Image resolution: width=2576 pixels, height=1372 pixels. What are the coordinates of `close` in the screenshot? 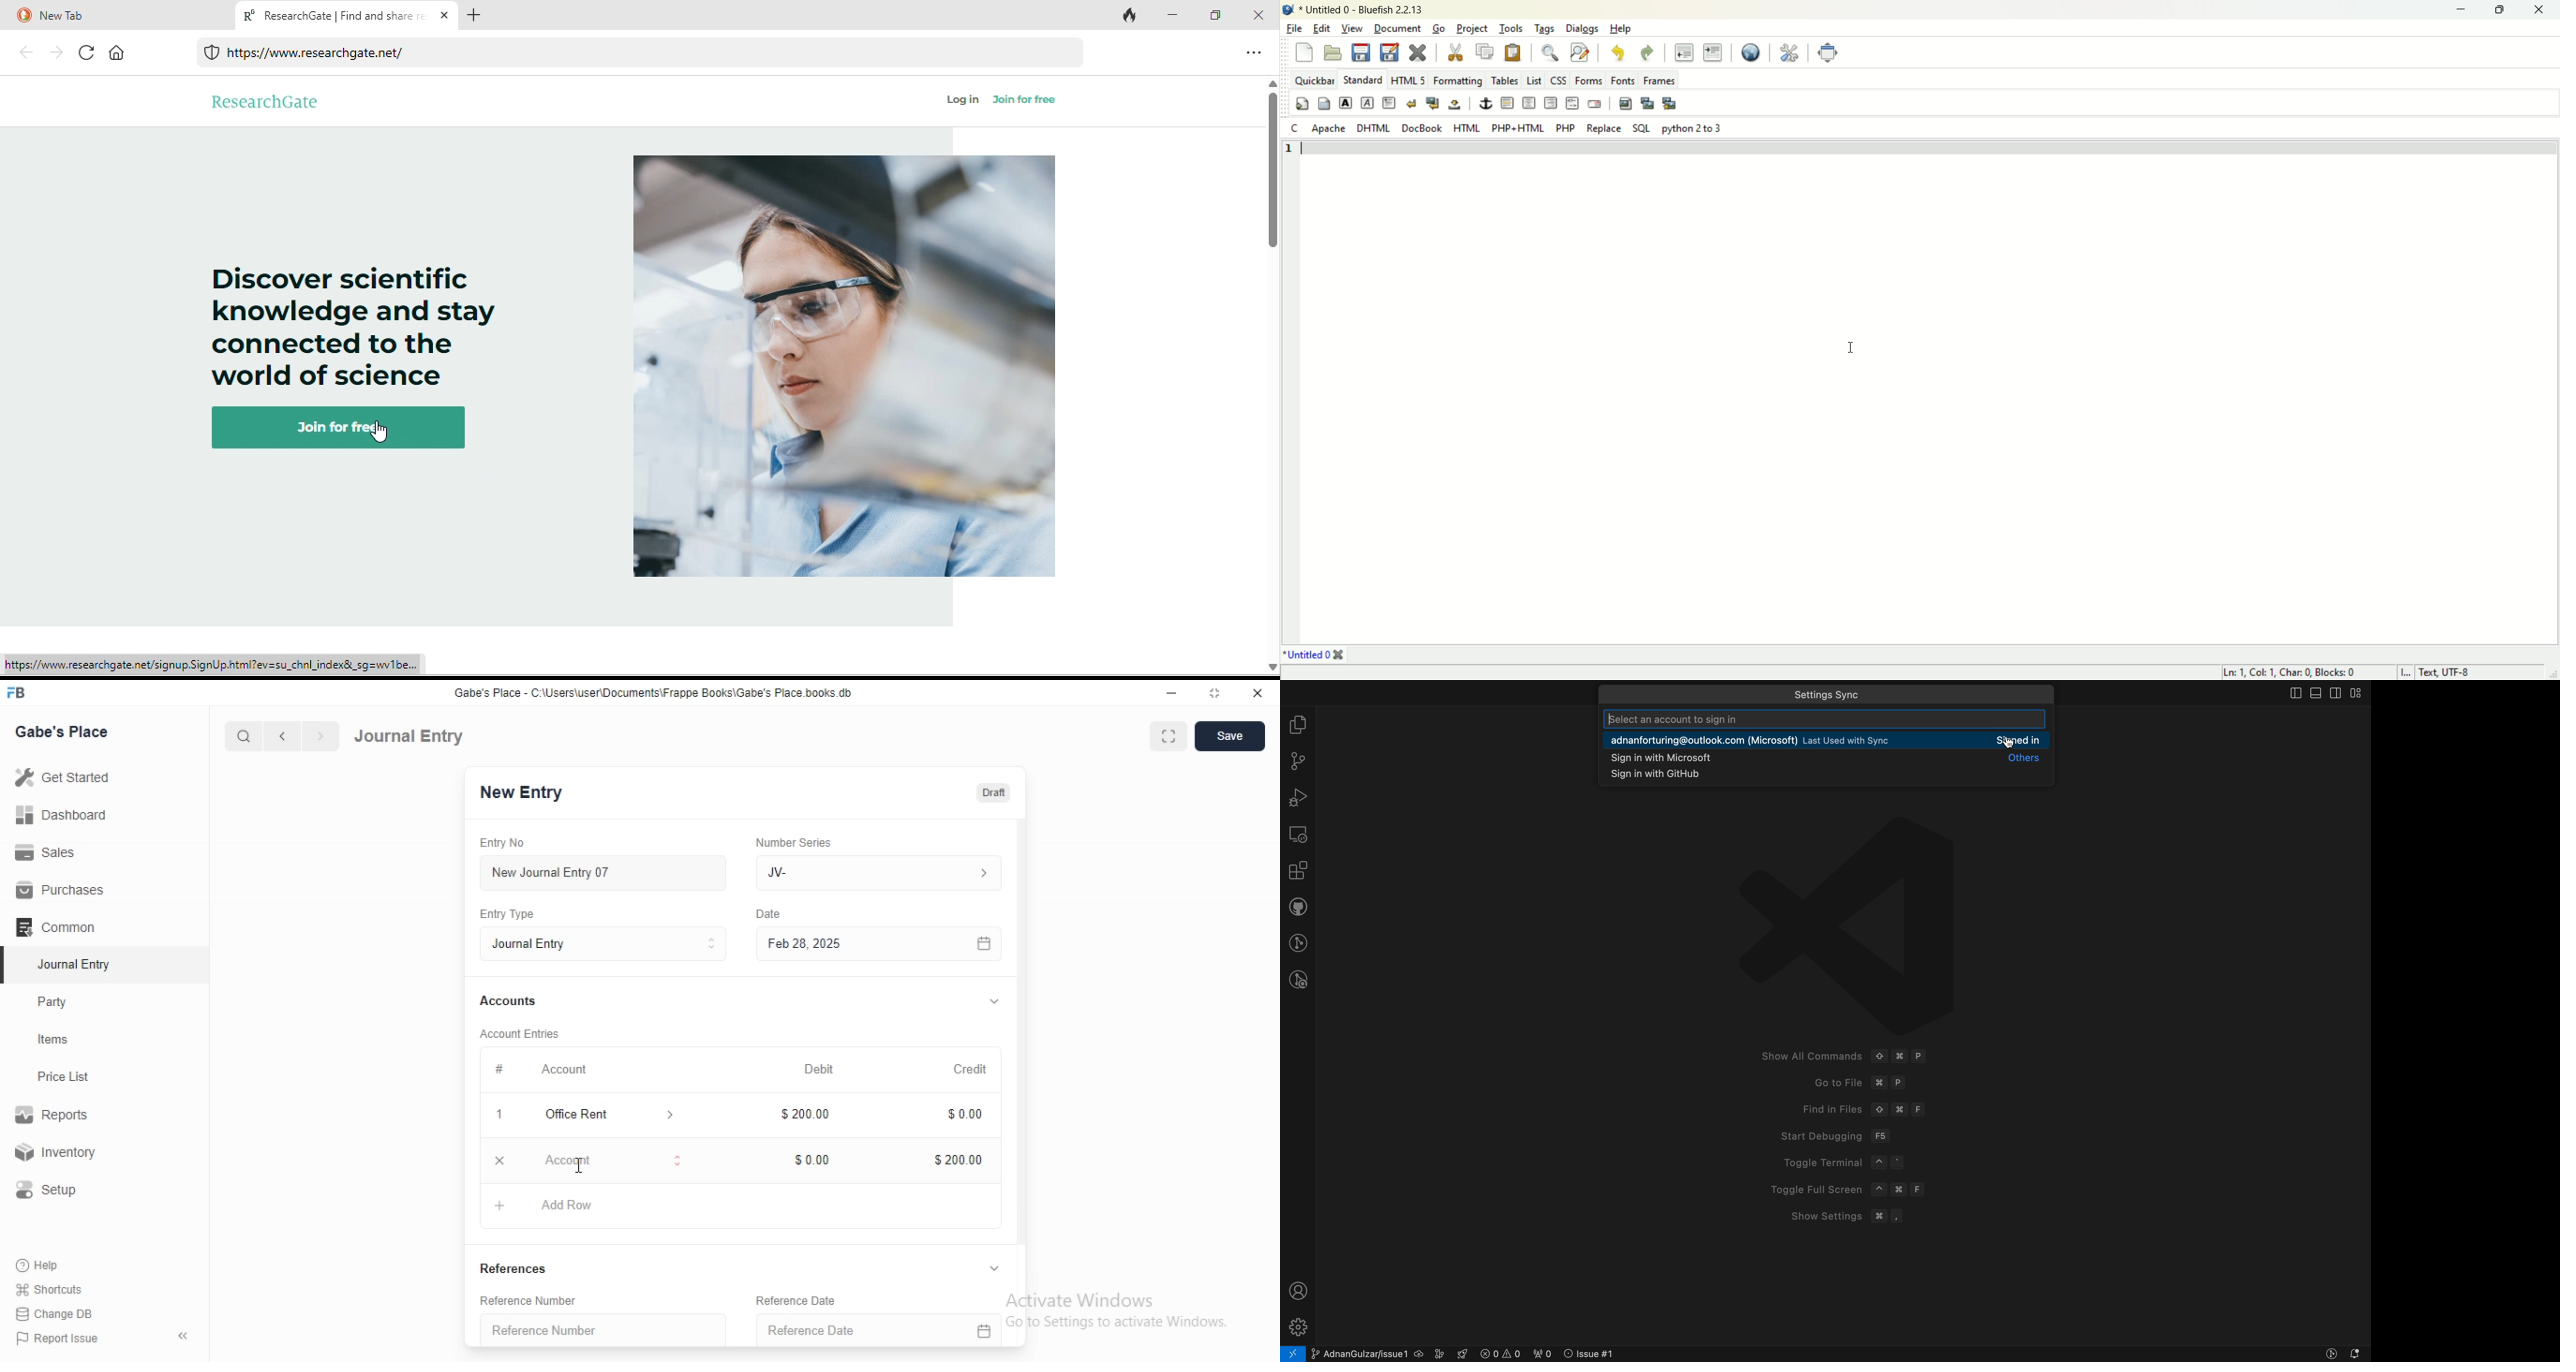 It's located at (1337, 655).